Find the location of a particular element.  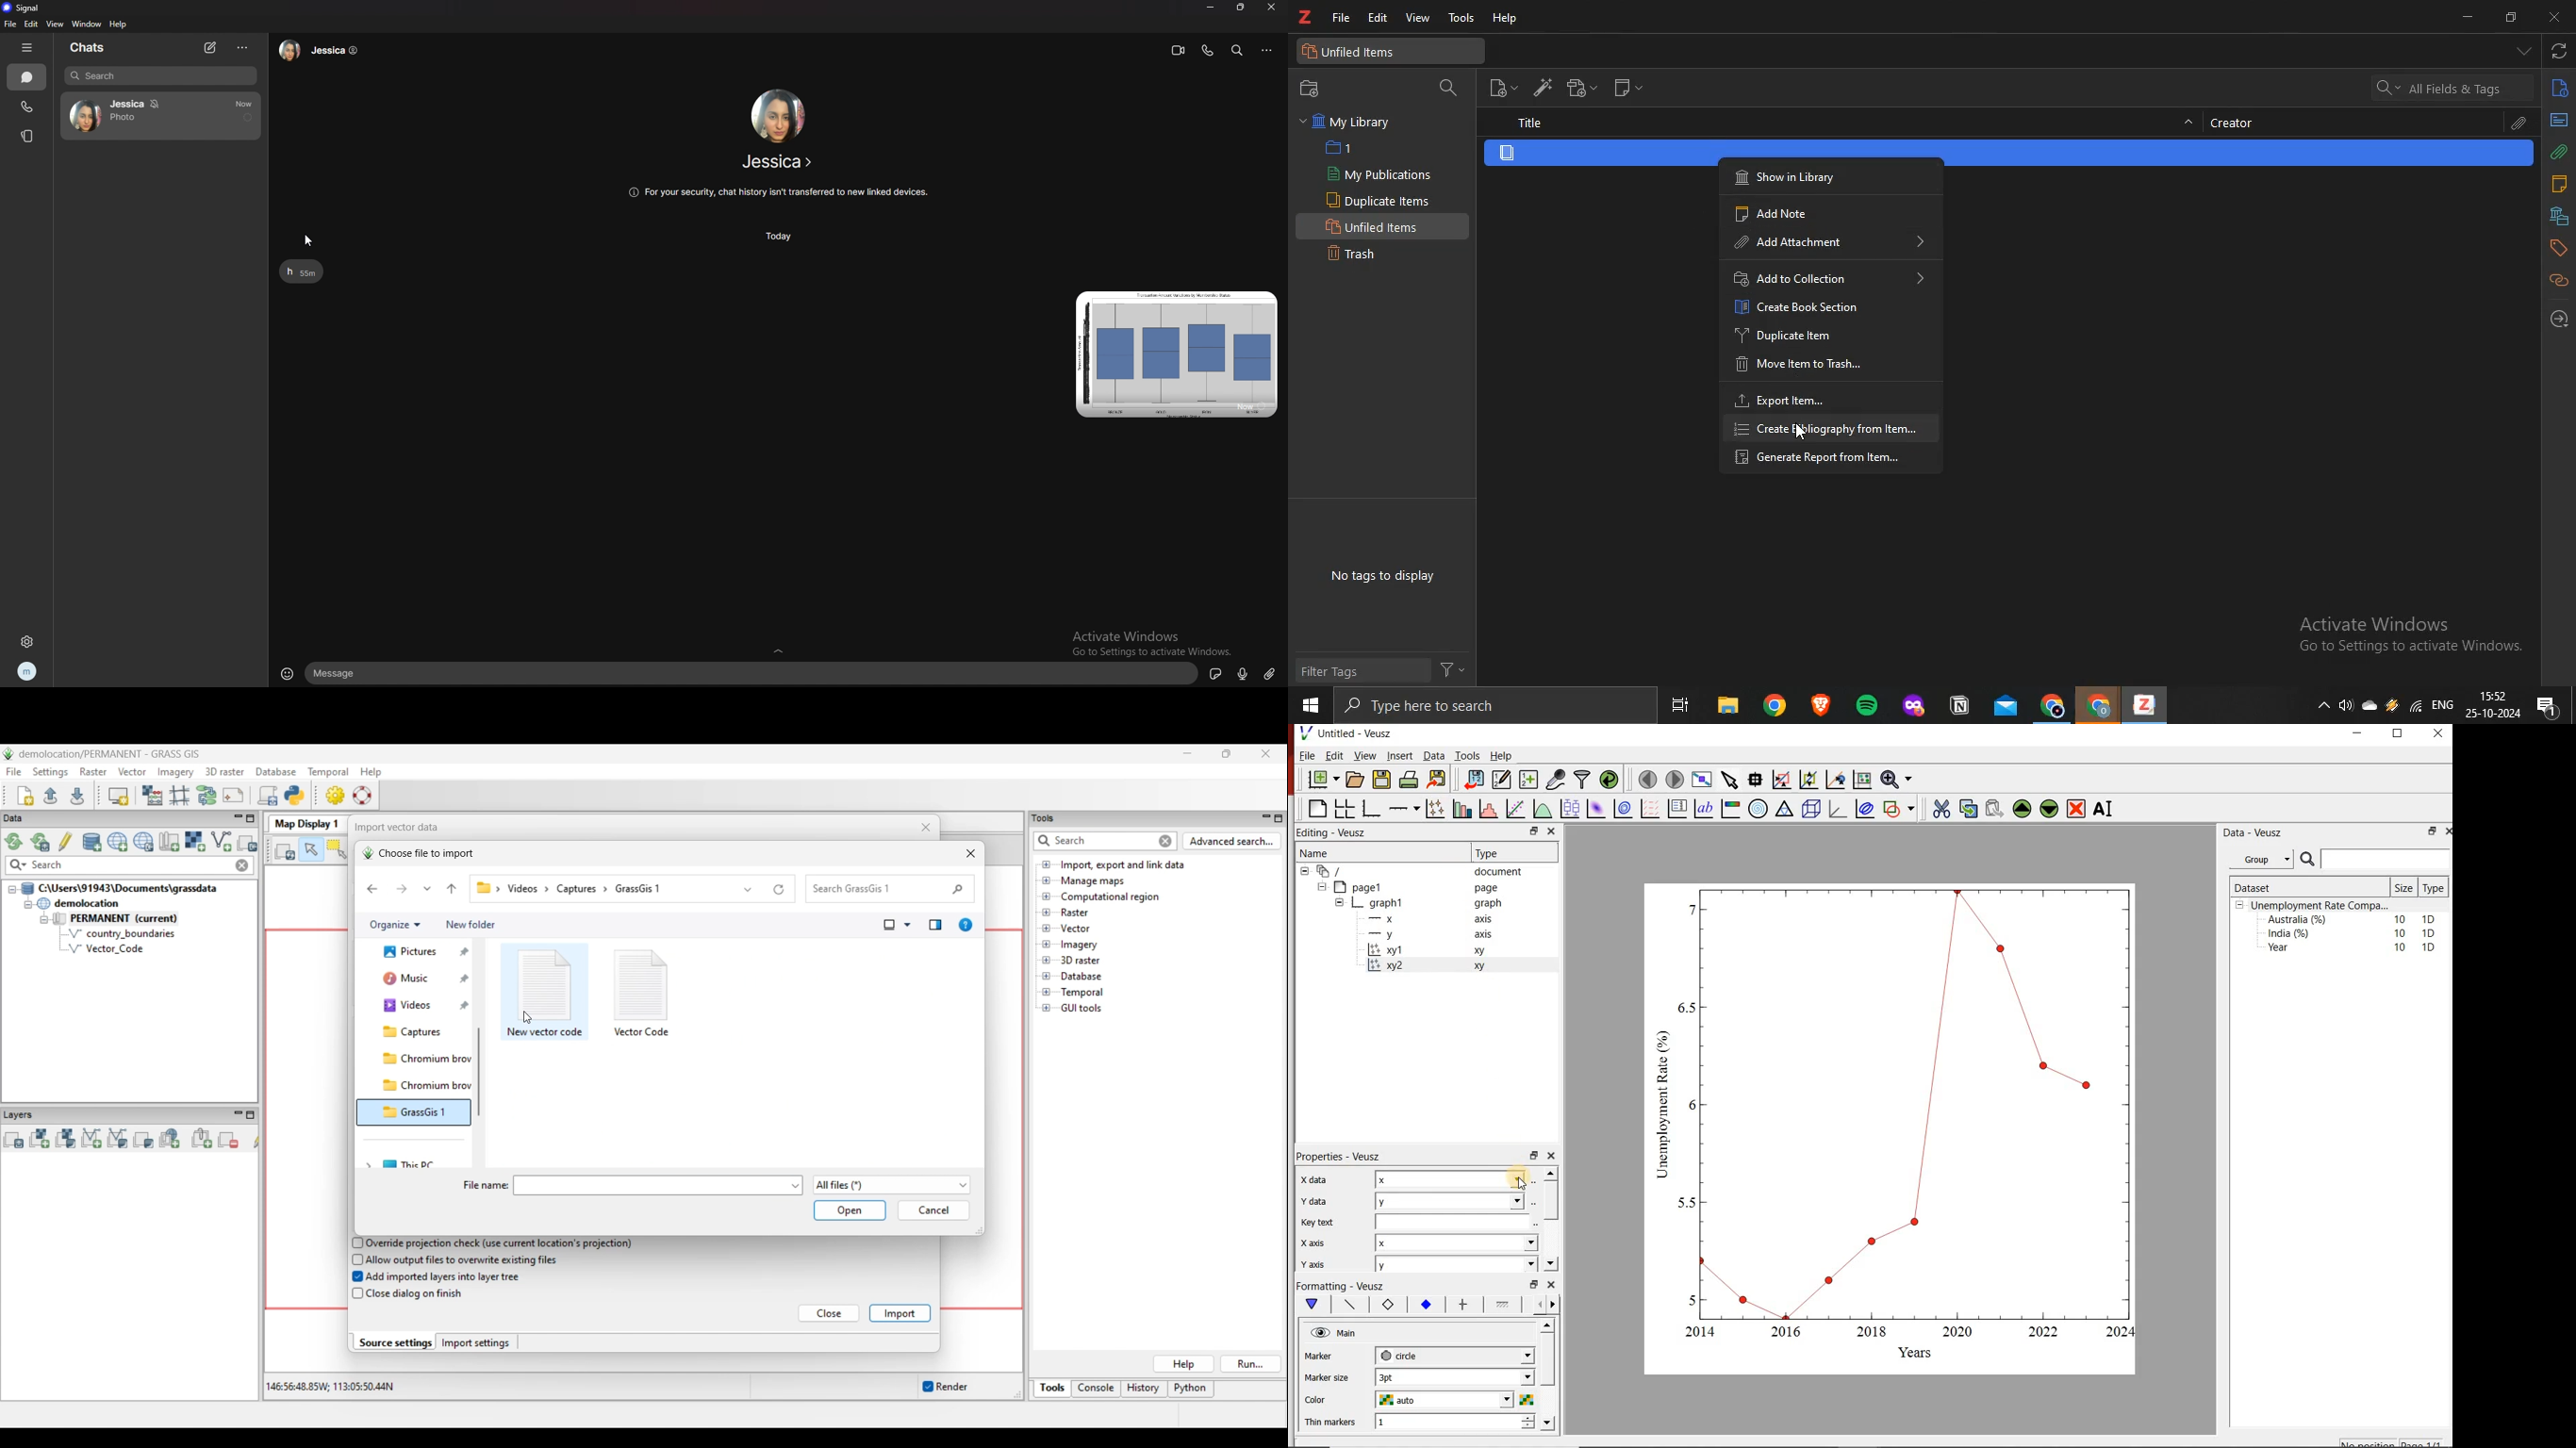

Generate Report from Item... is located at coordinates (1823, 459).